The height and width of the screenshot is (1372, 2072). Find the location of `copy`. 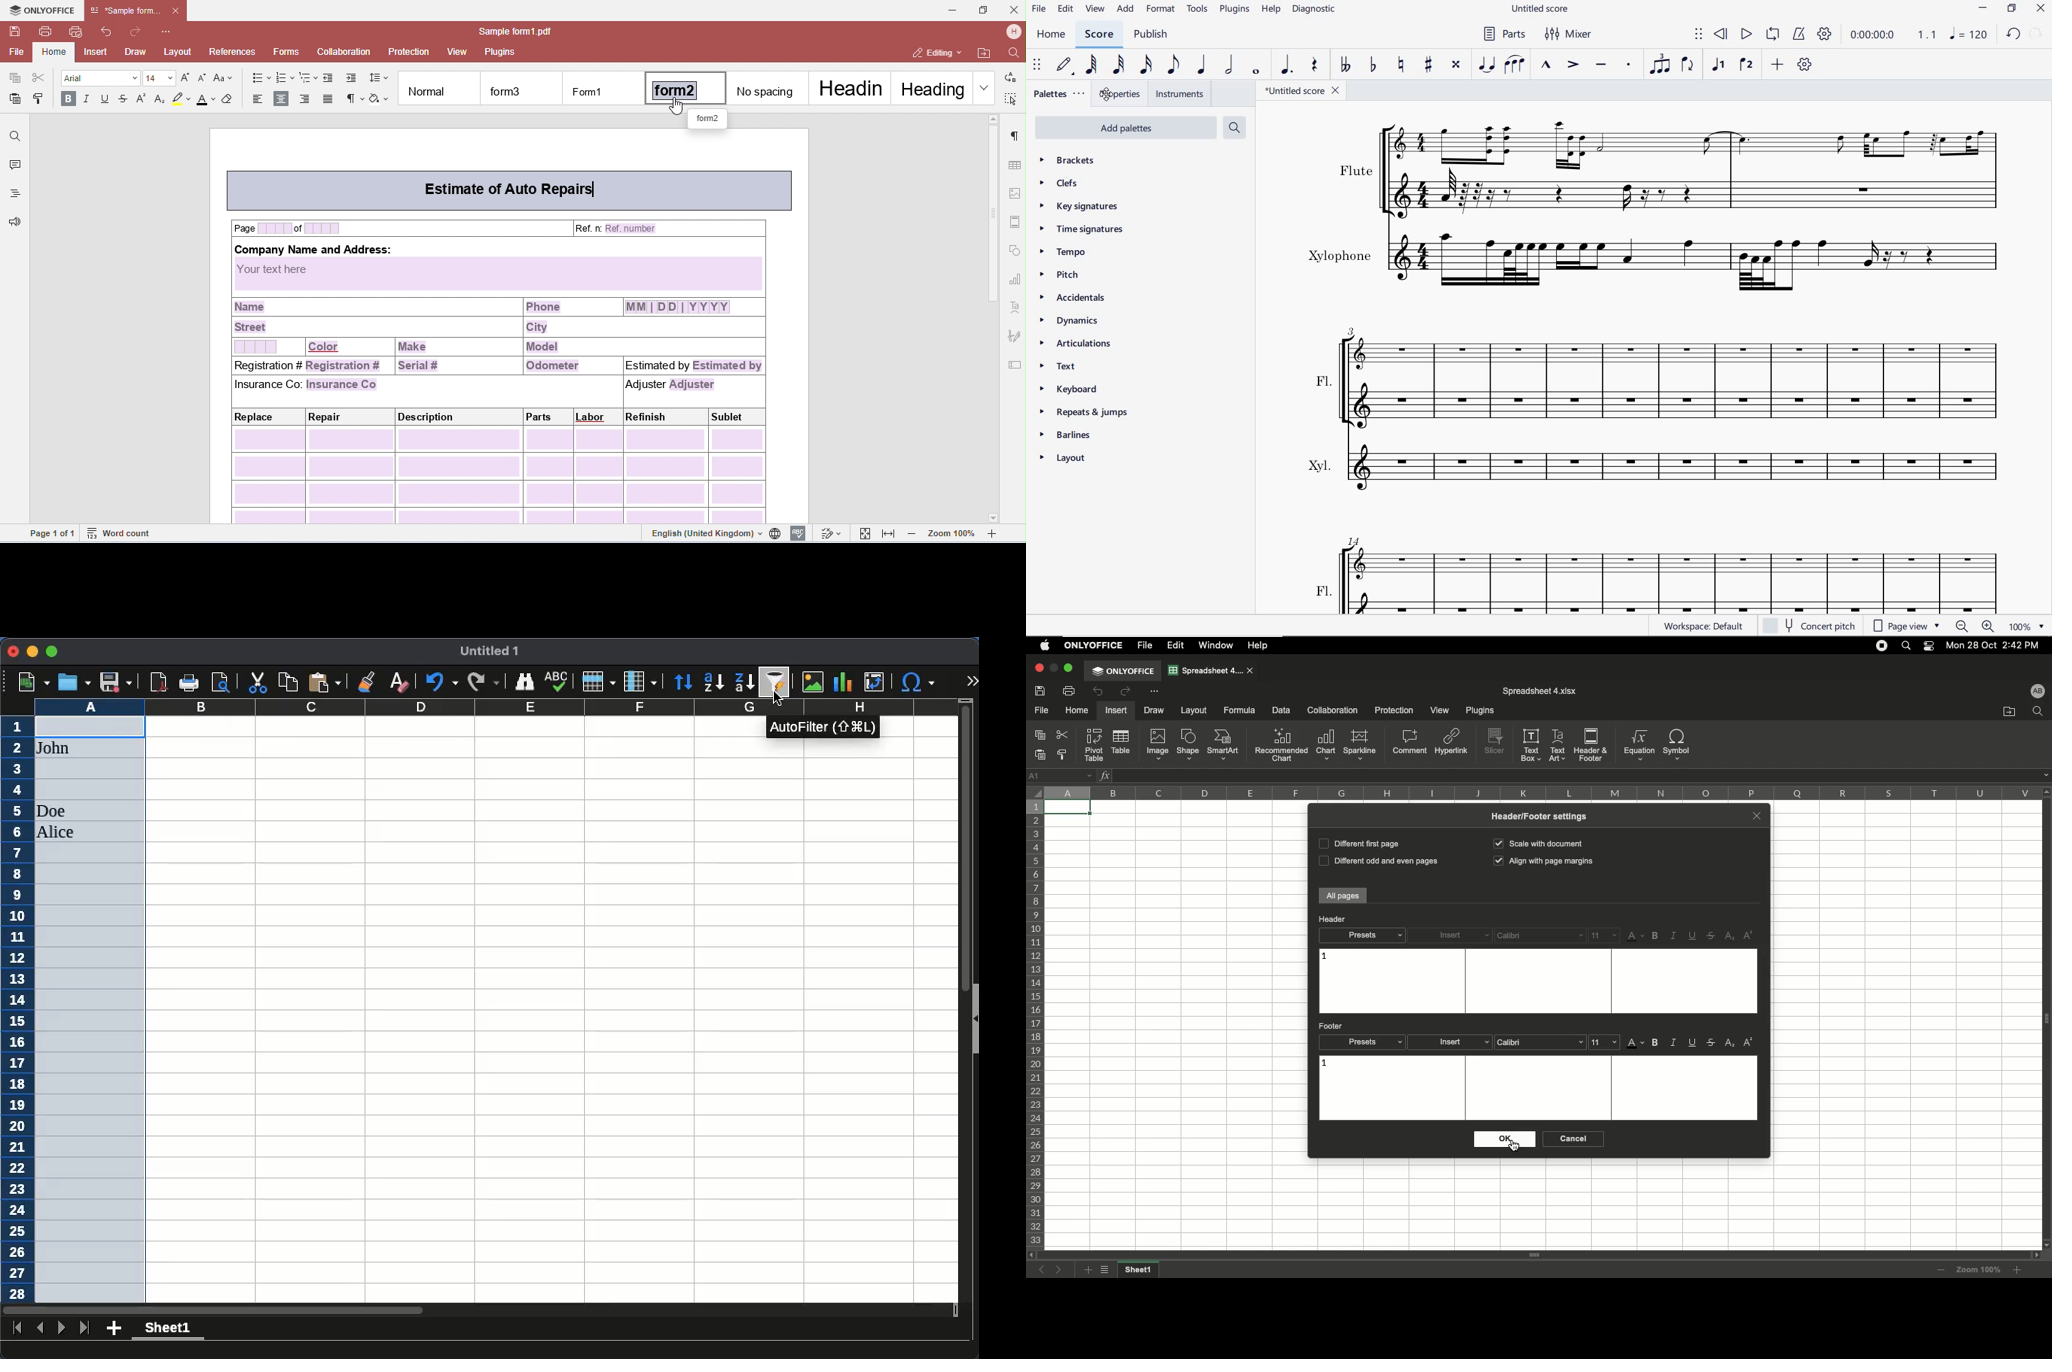

copy is located at coordinates (289, 683).